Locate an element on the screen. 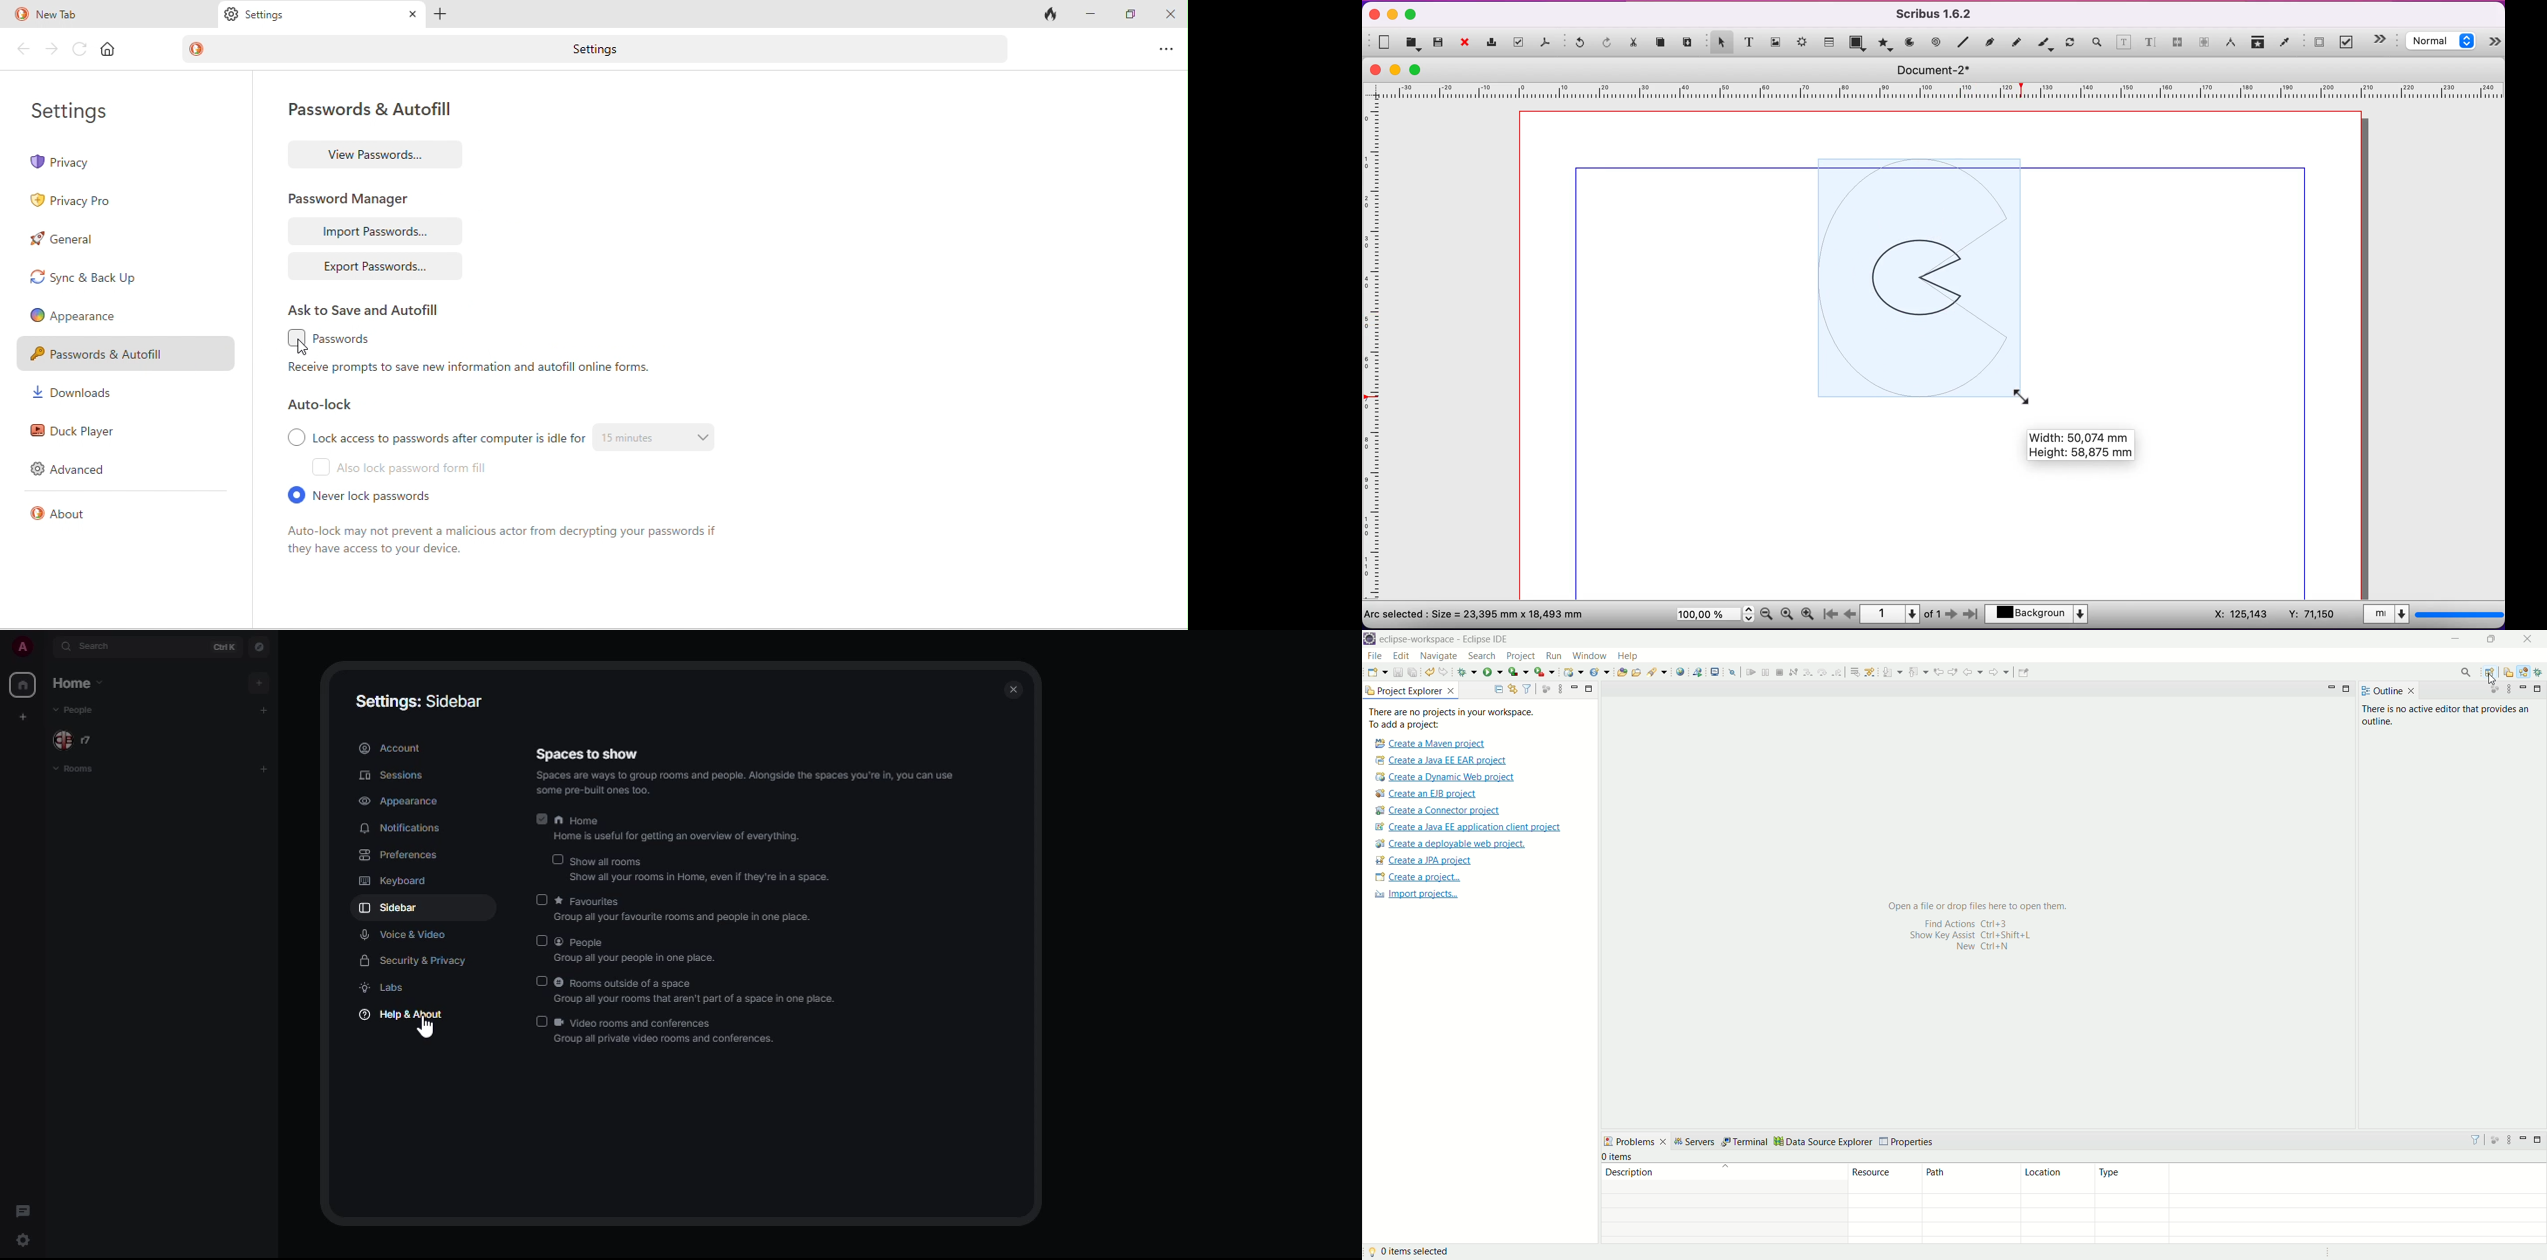 The image size is (2548, 1260). profile is located at coordinates (25, 646).